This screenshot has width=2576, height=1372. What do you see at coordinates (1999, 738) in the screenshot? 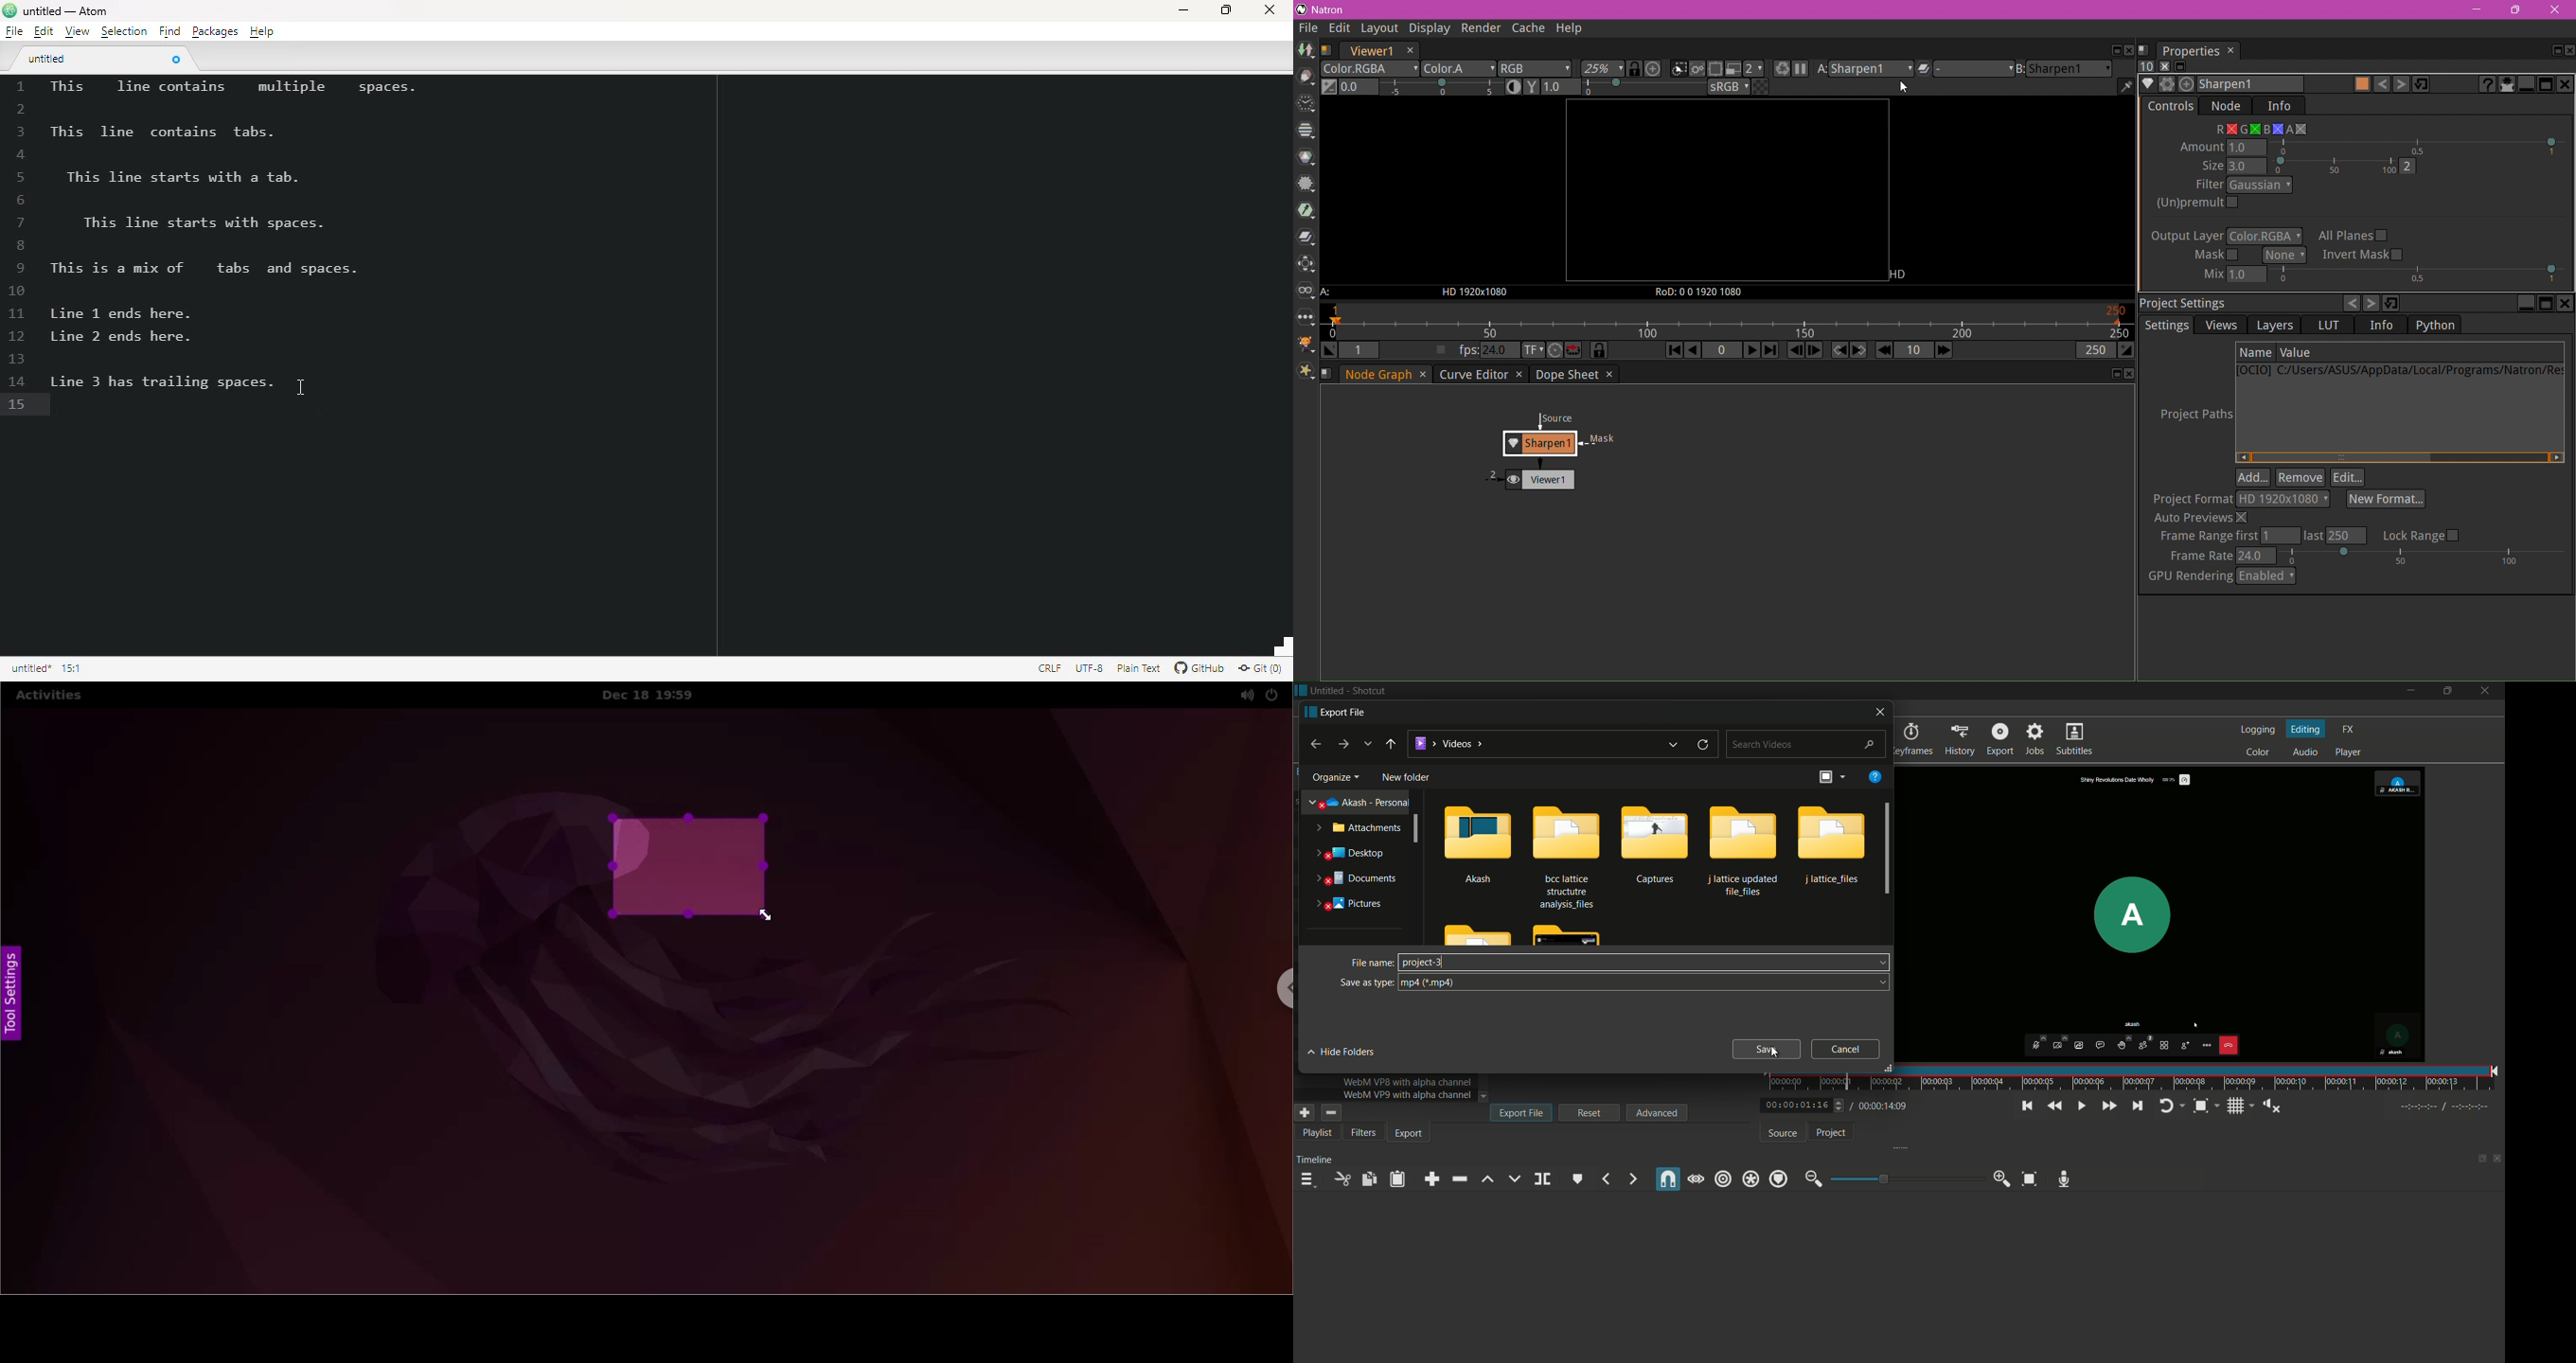
I see `Export` at bounding box center [1999, 738].